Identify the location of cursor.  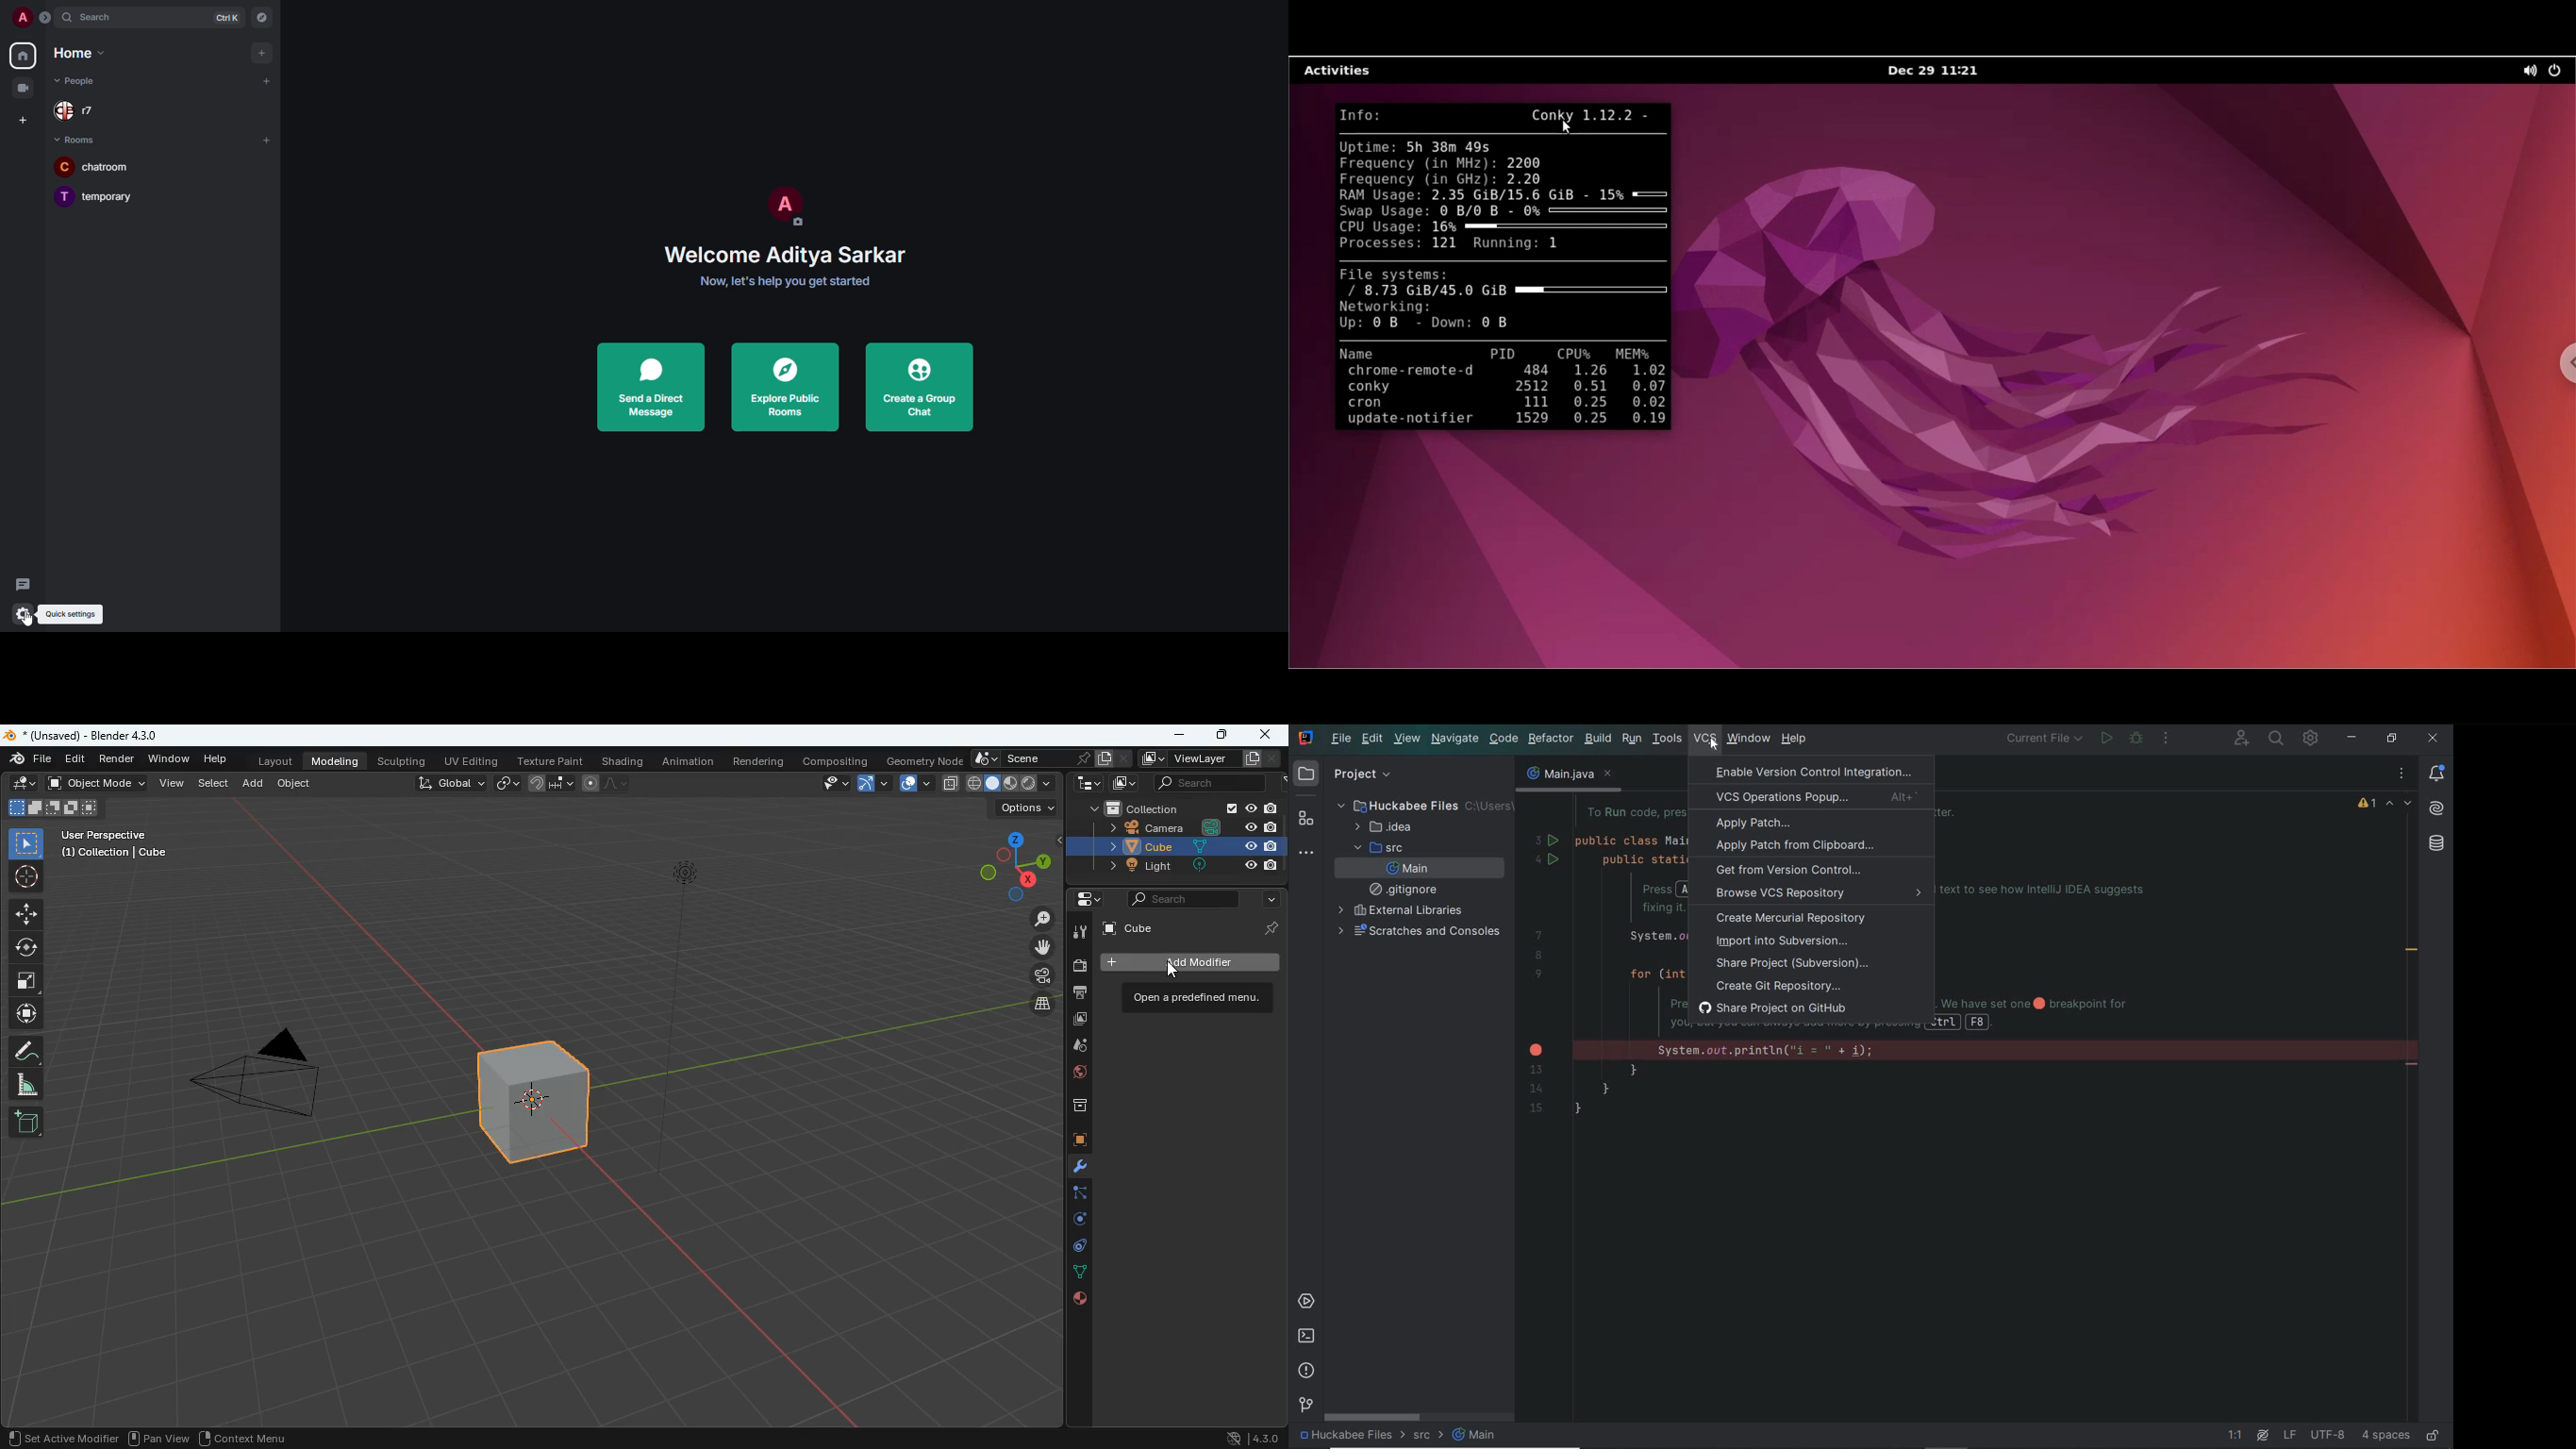
(1713, 744).